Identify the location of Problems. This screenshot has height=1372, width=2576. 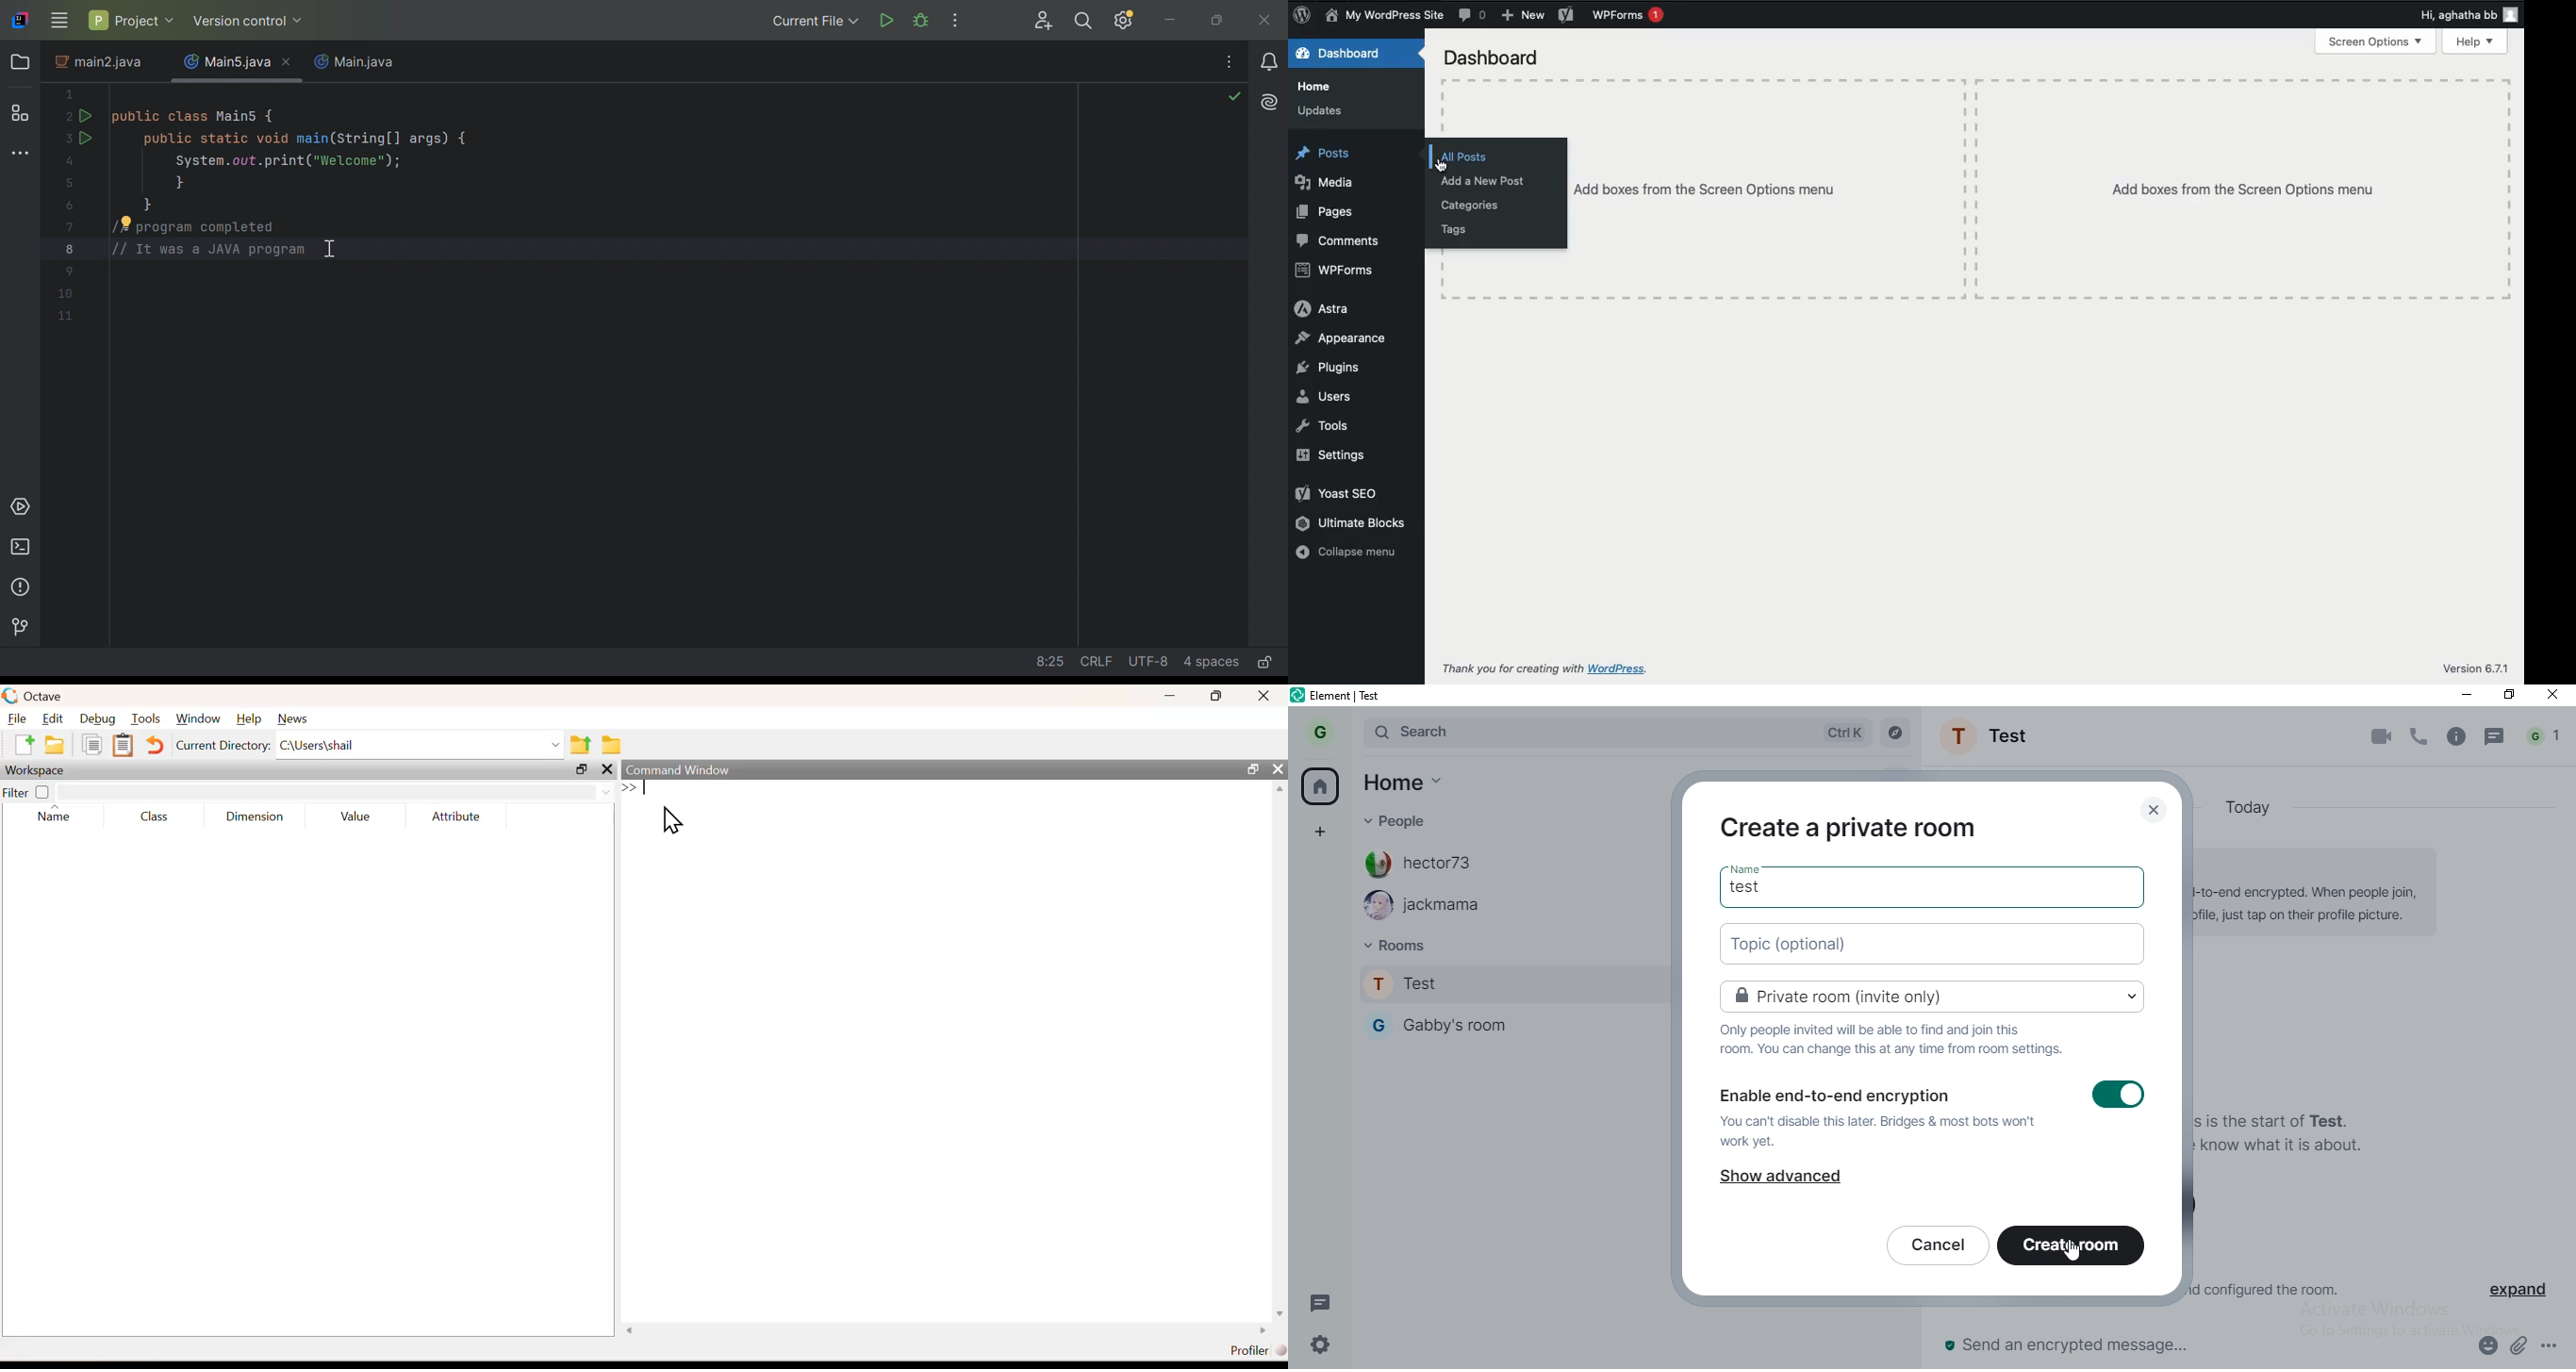
(22, 586).